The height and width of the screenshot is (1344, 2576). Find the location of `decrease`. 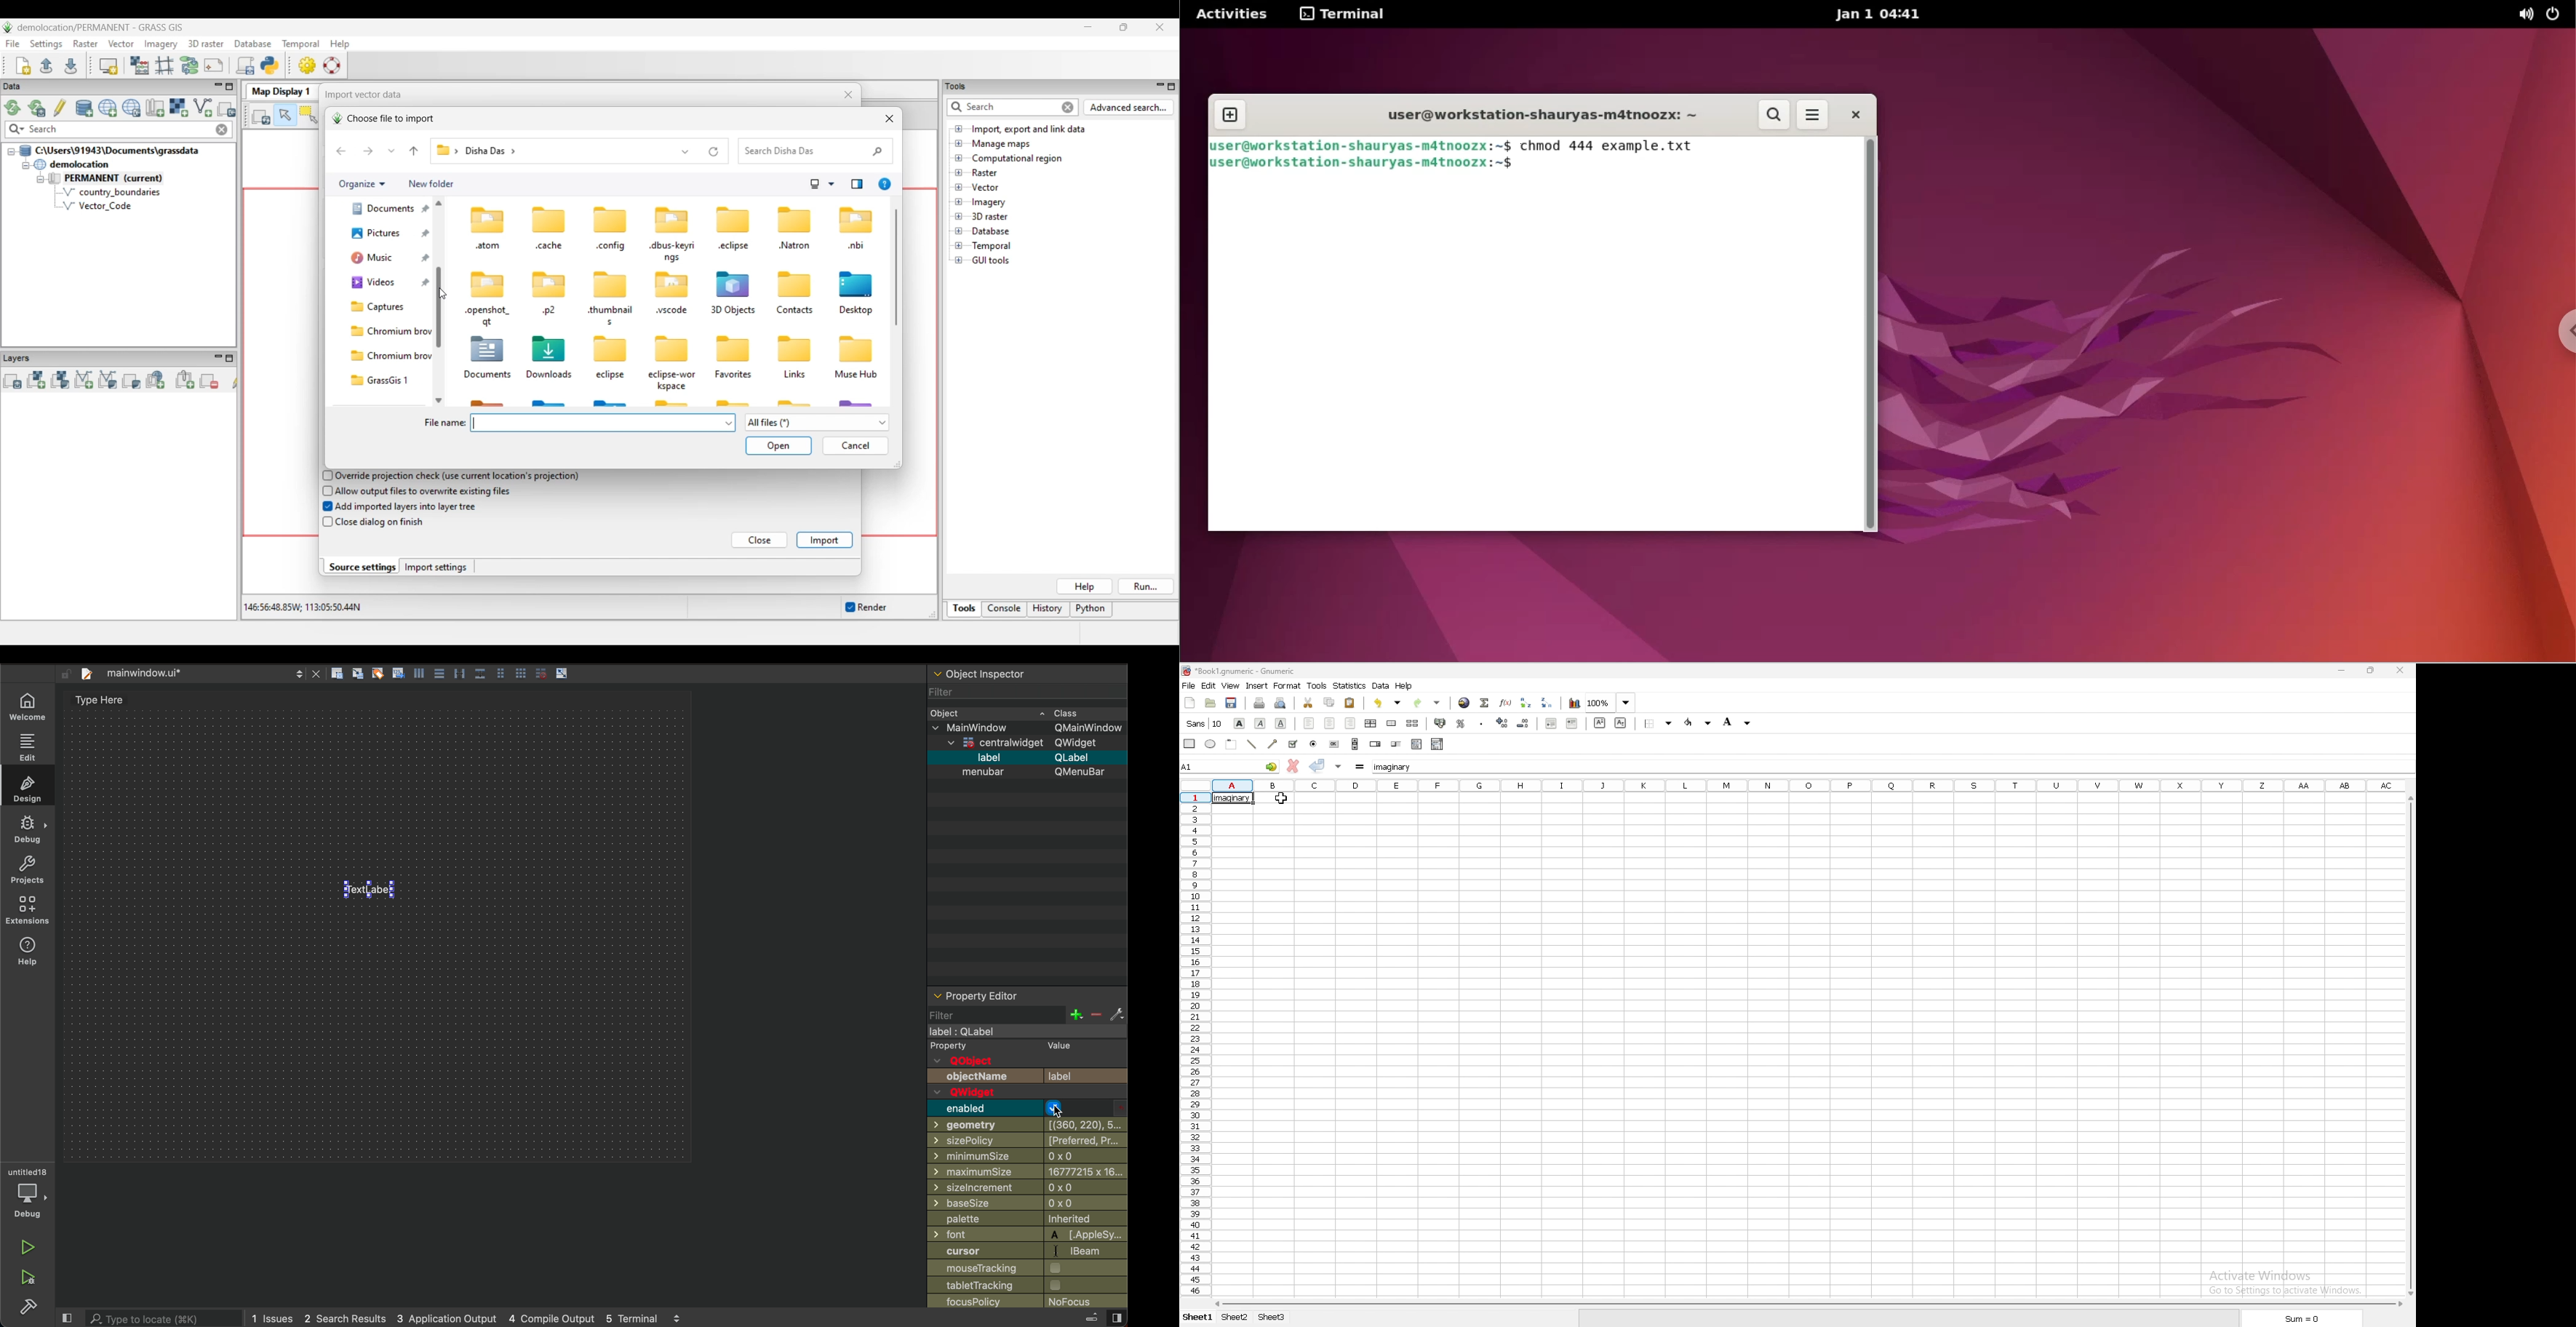

decrease is located at coordinates (1098, 1014).